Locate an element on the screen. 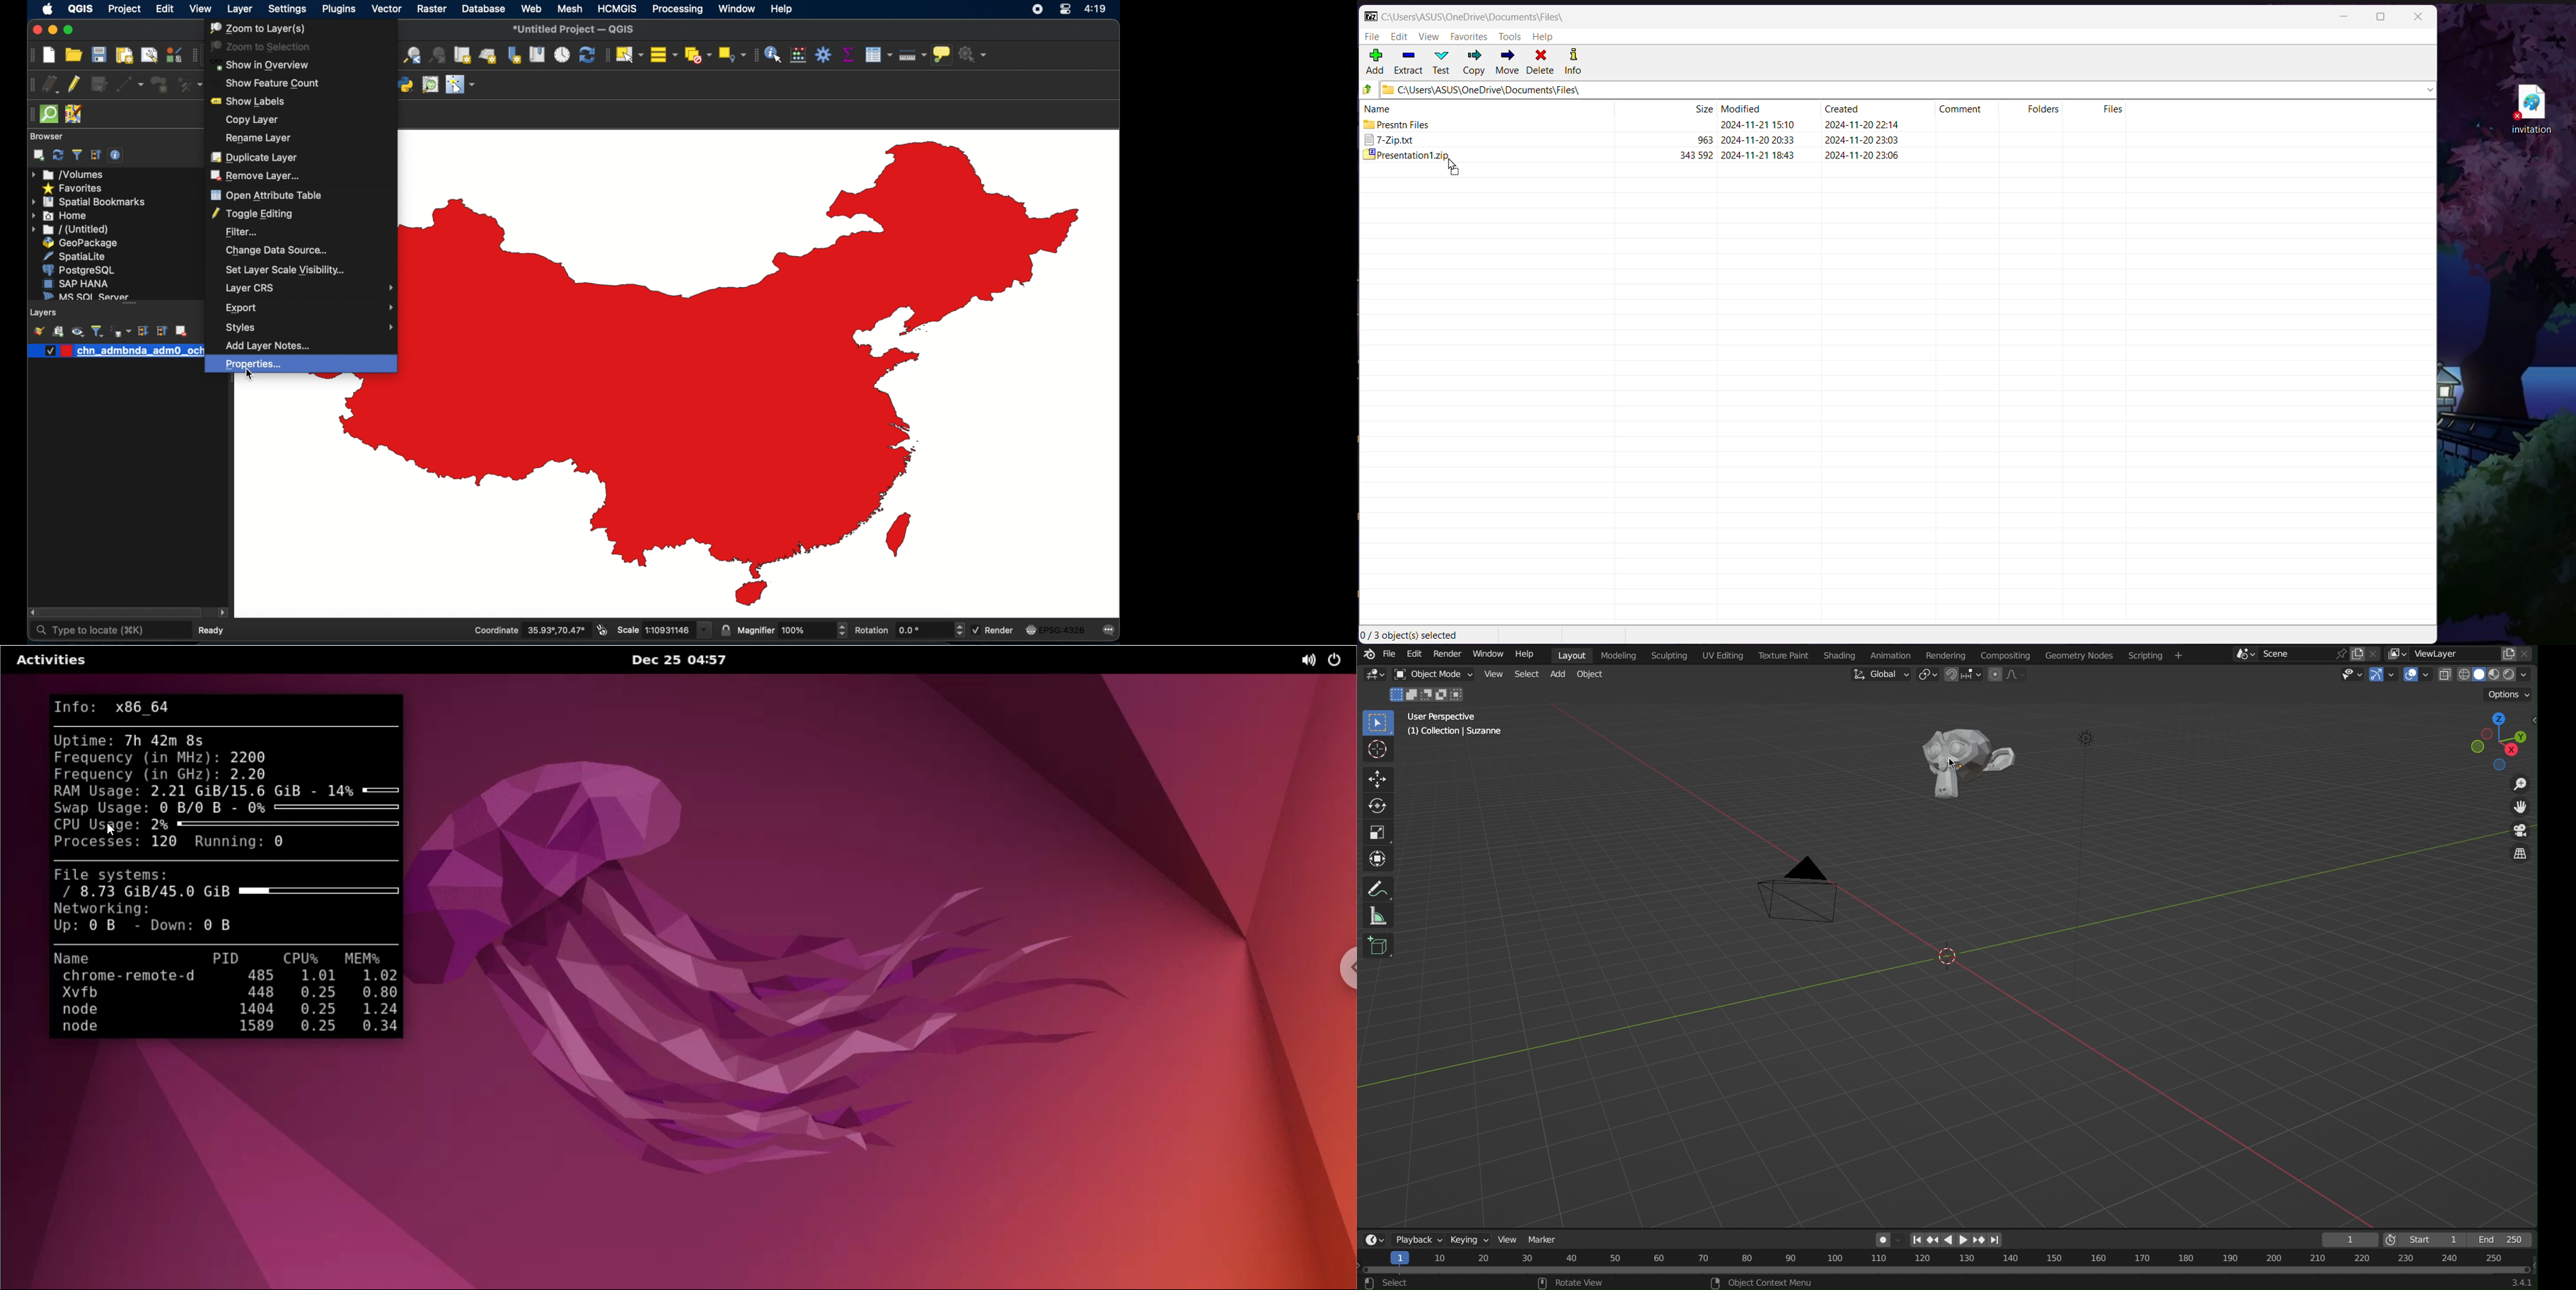 The width and height of the screenshot is (2576, 1316). duplicate layer is located at coordinates (255, 157).